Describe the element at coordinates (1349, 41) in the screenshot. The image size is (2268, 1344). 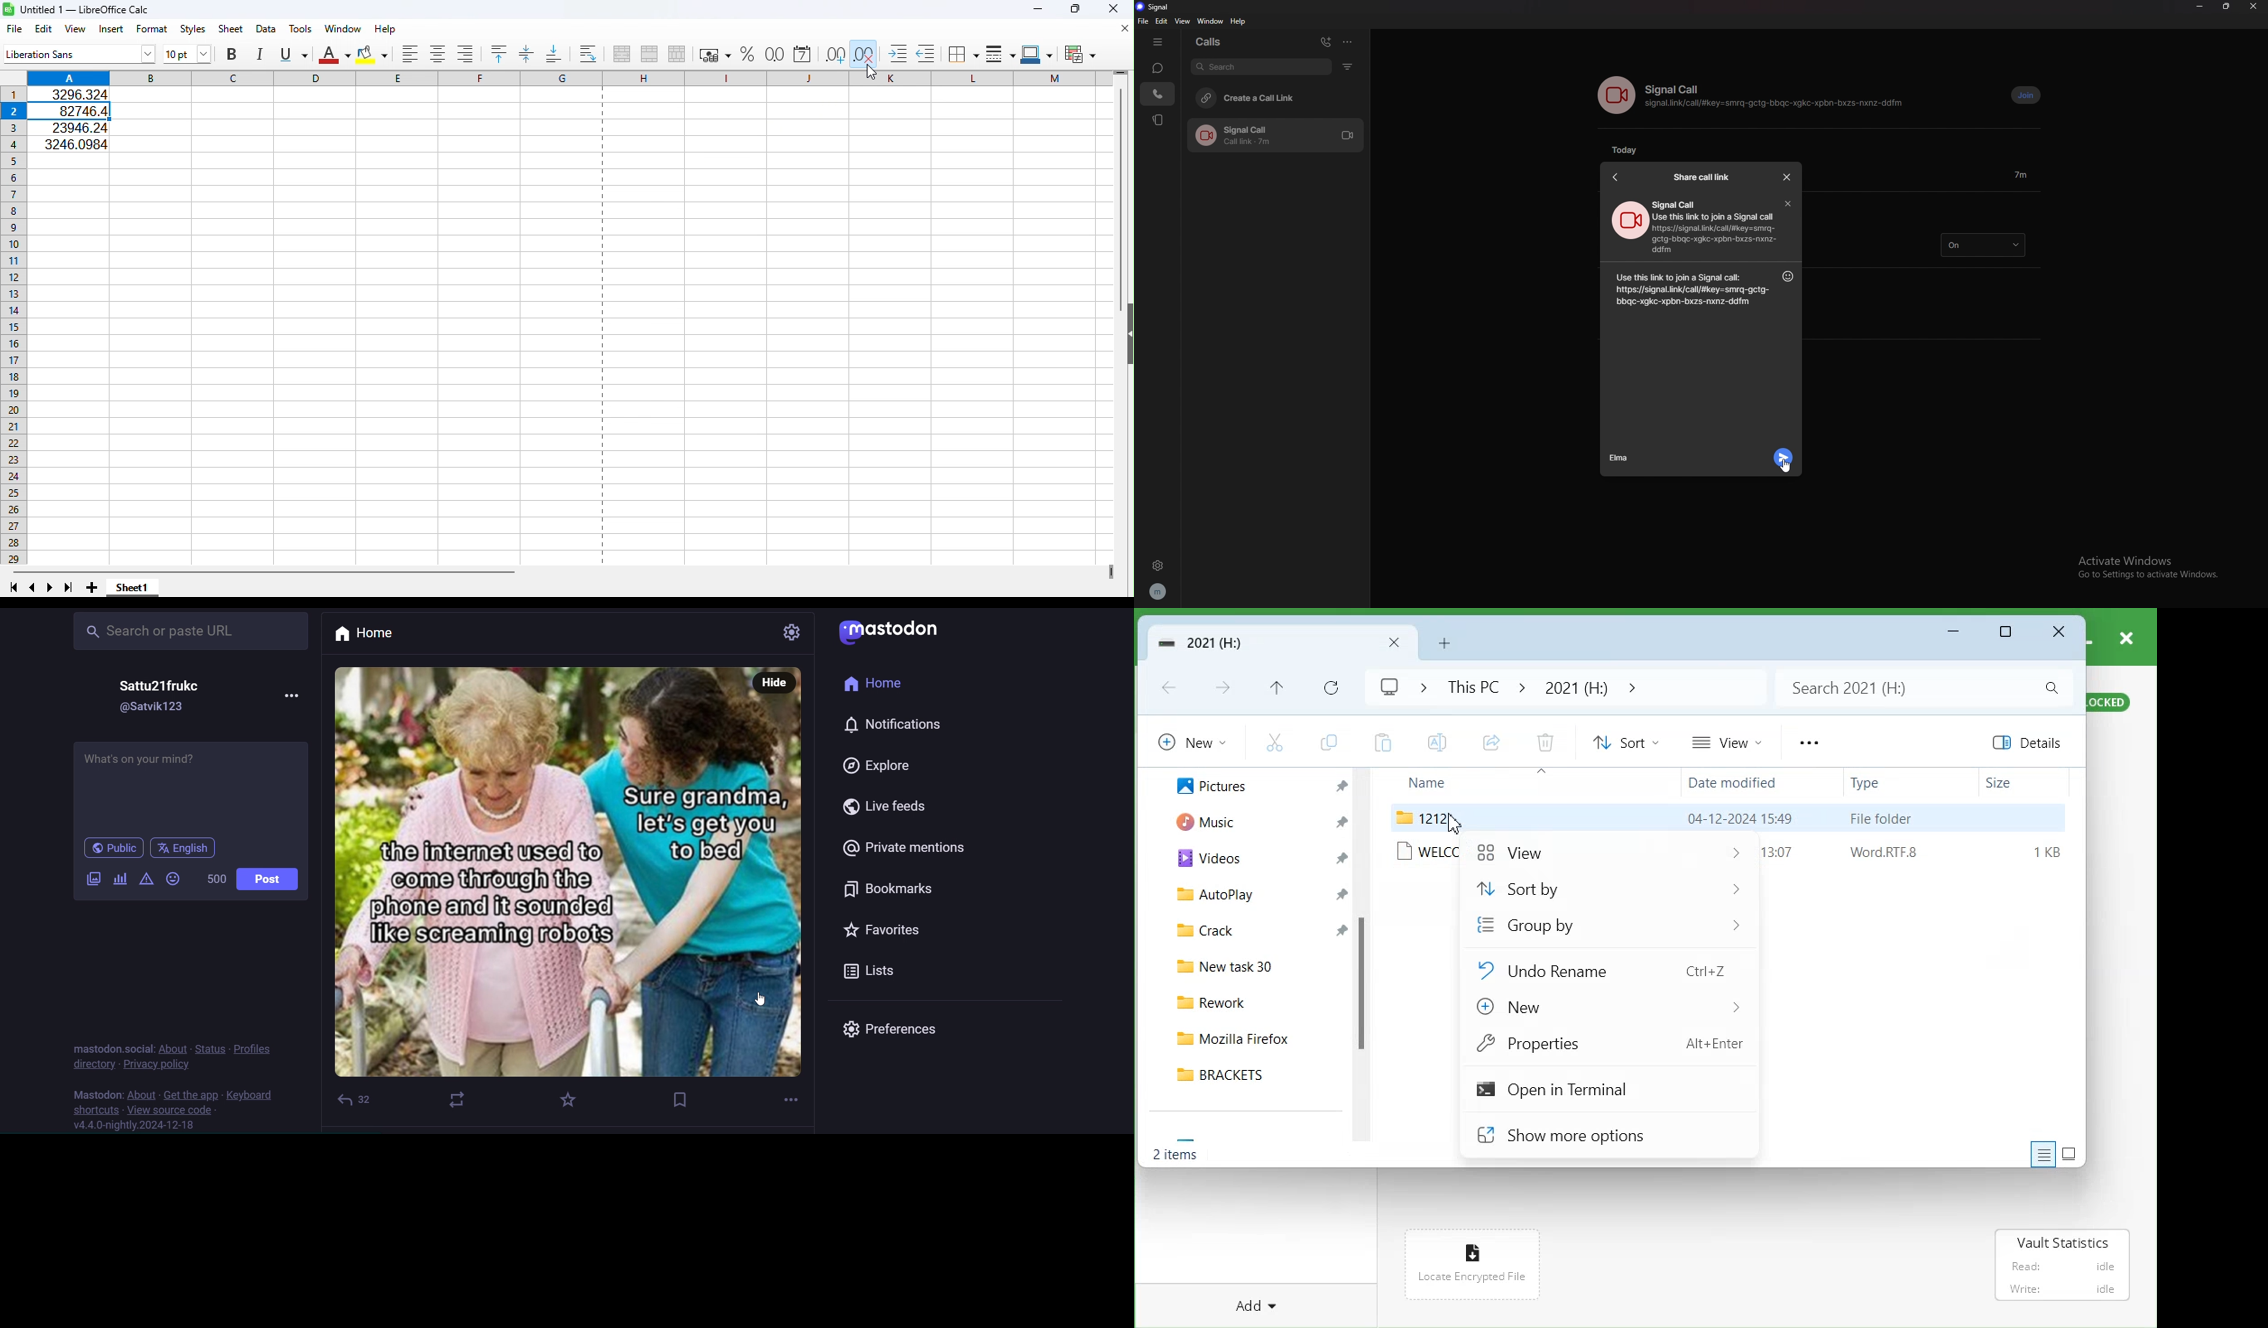
I see `options` at that location.